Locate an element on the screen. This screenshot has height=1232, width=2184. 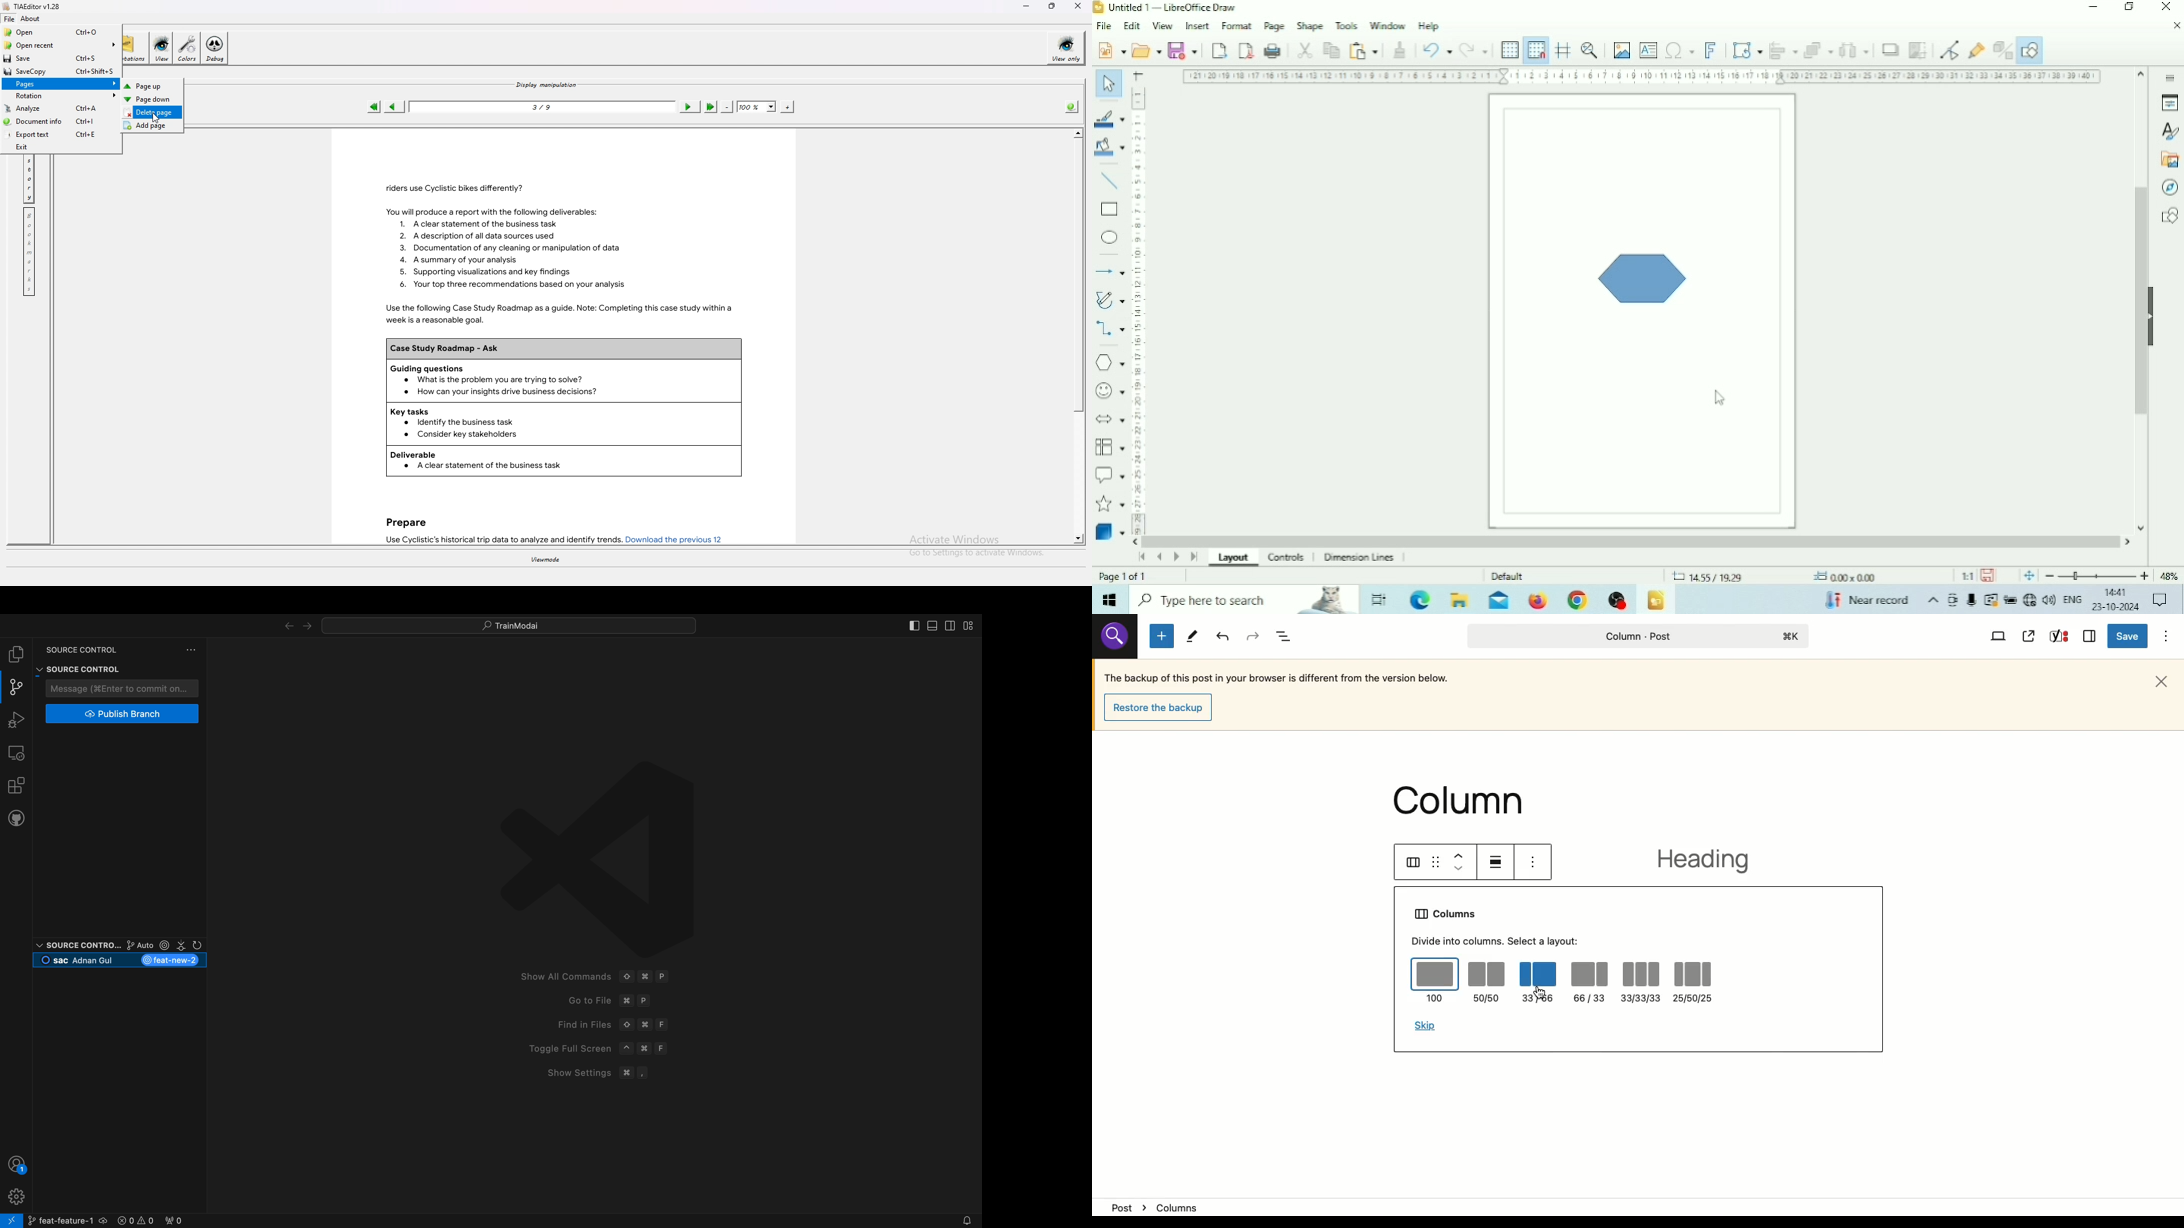
Cut is located at coordinates (1305, 51).